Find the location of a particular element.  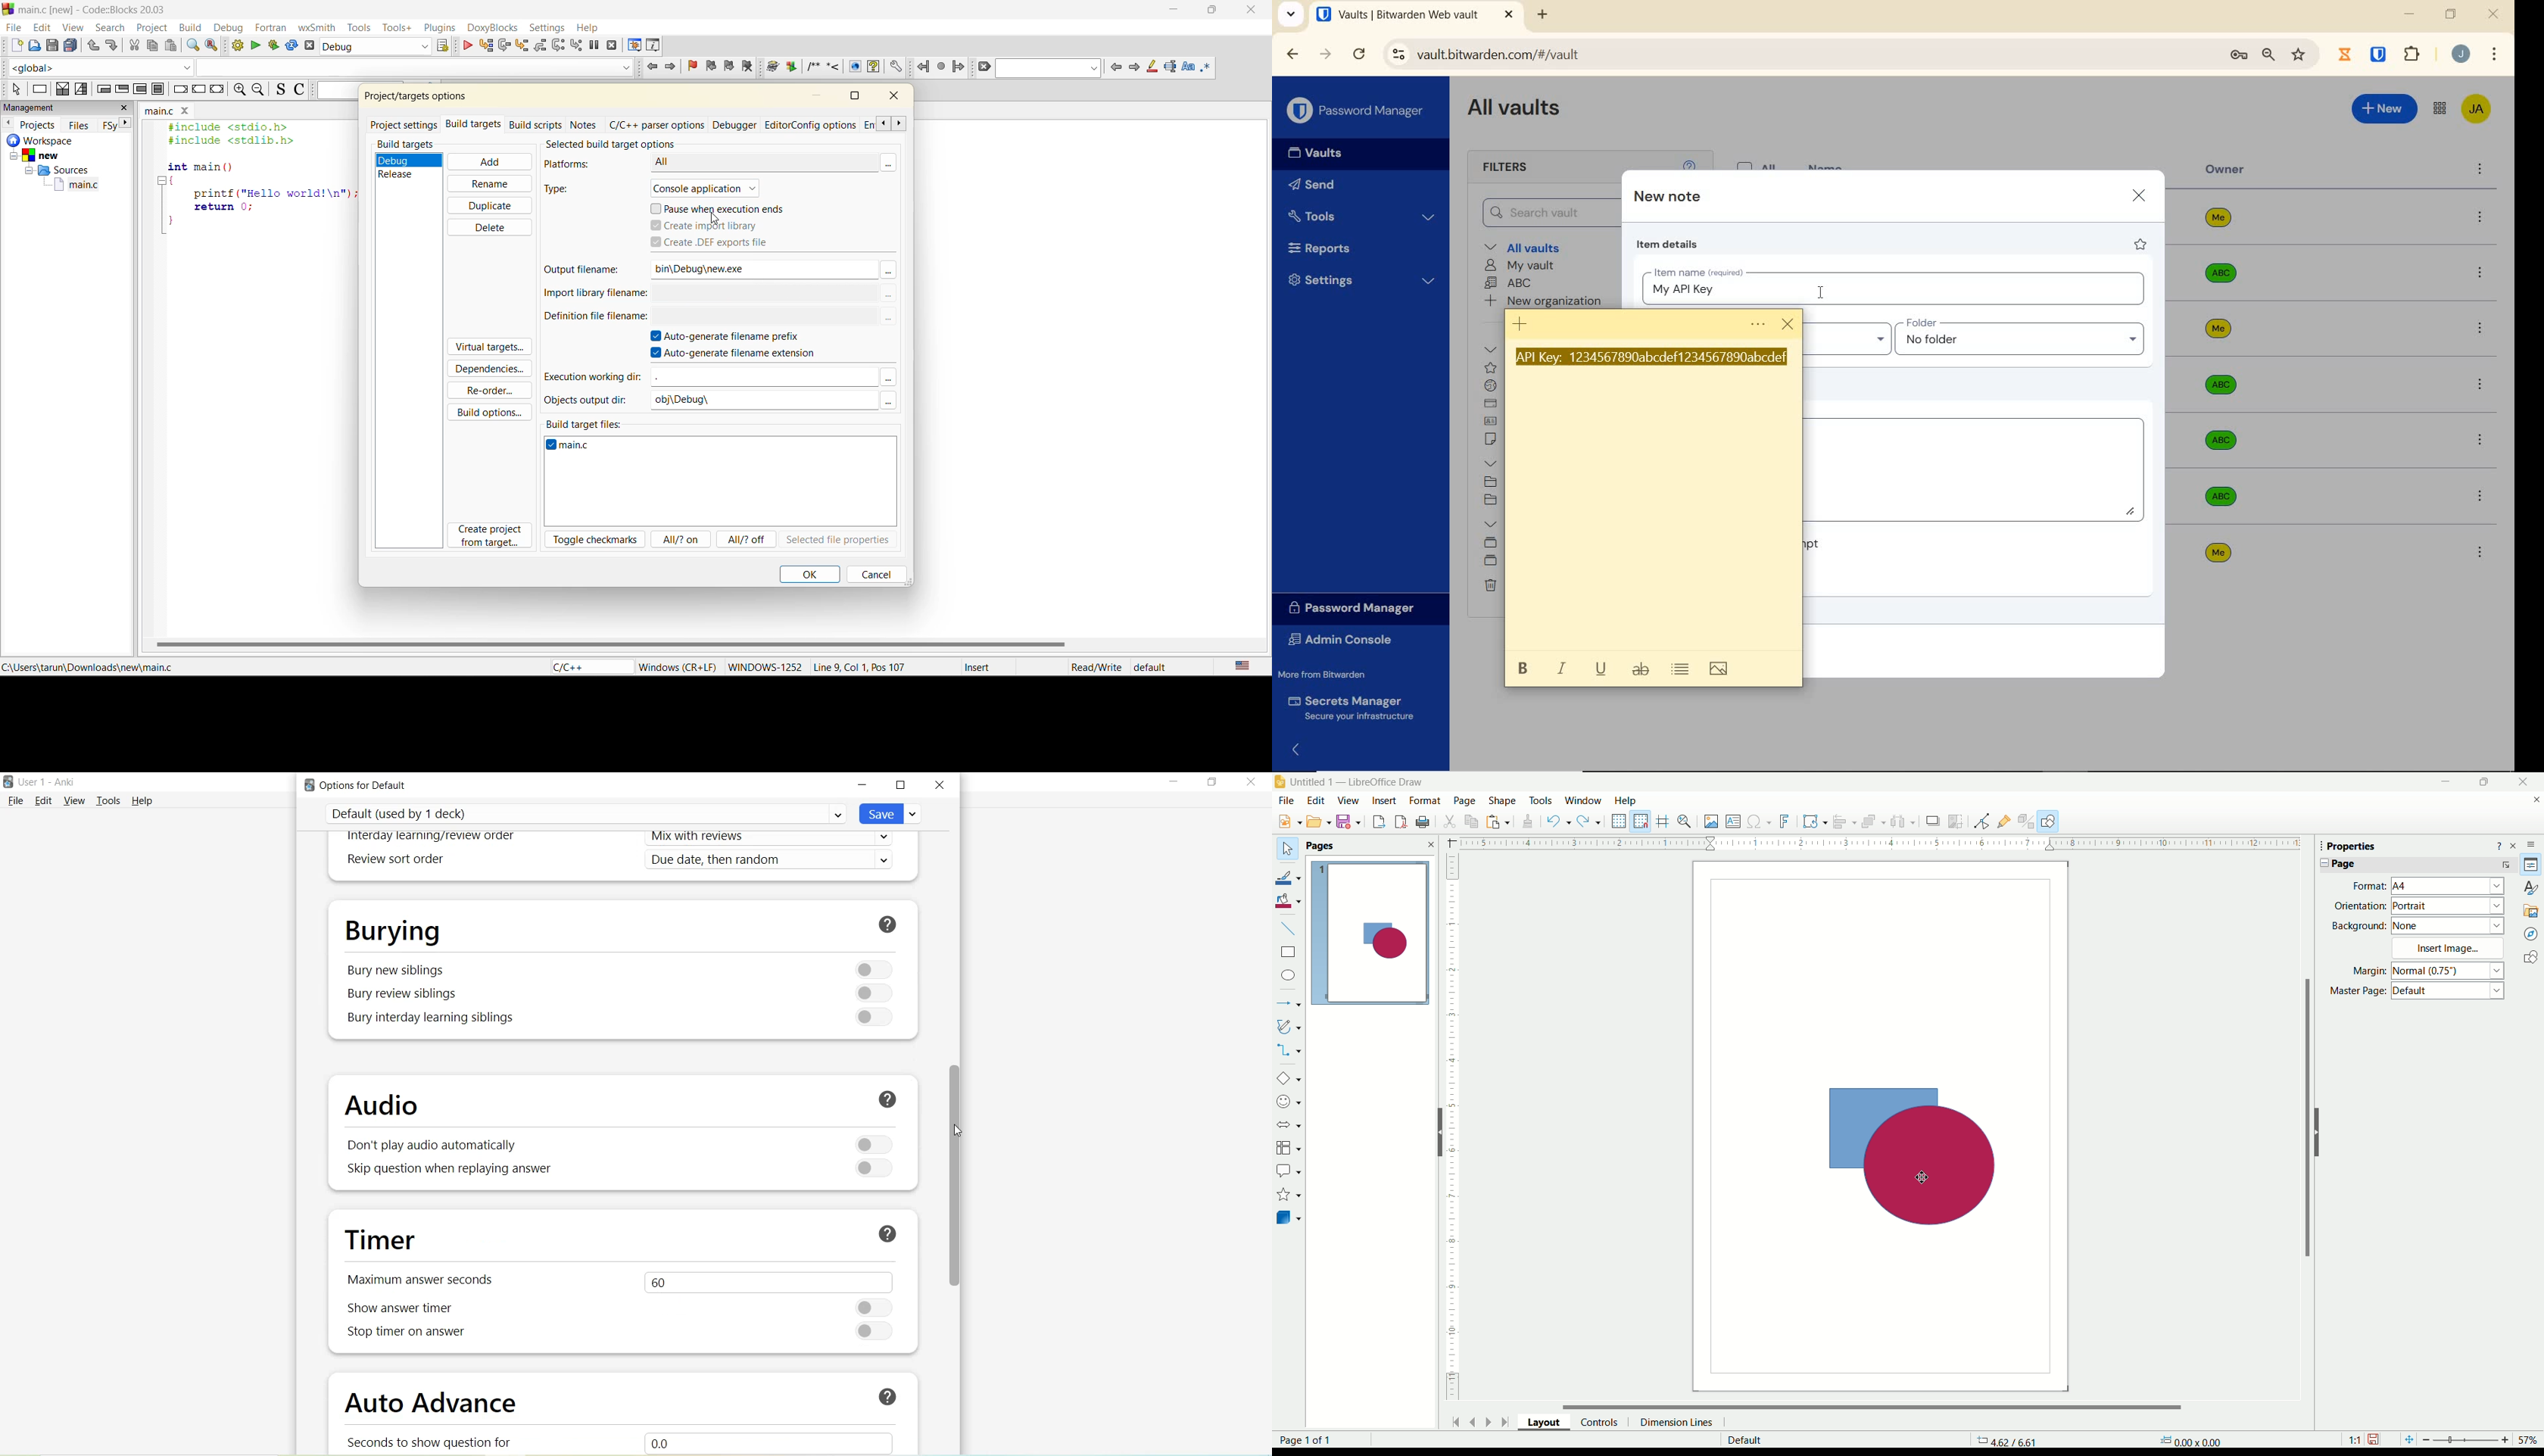

to first page is located at coordinates (1454, 1422).